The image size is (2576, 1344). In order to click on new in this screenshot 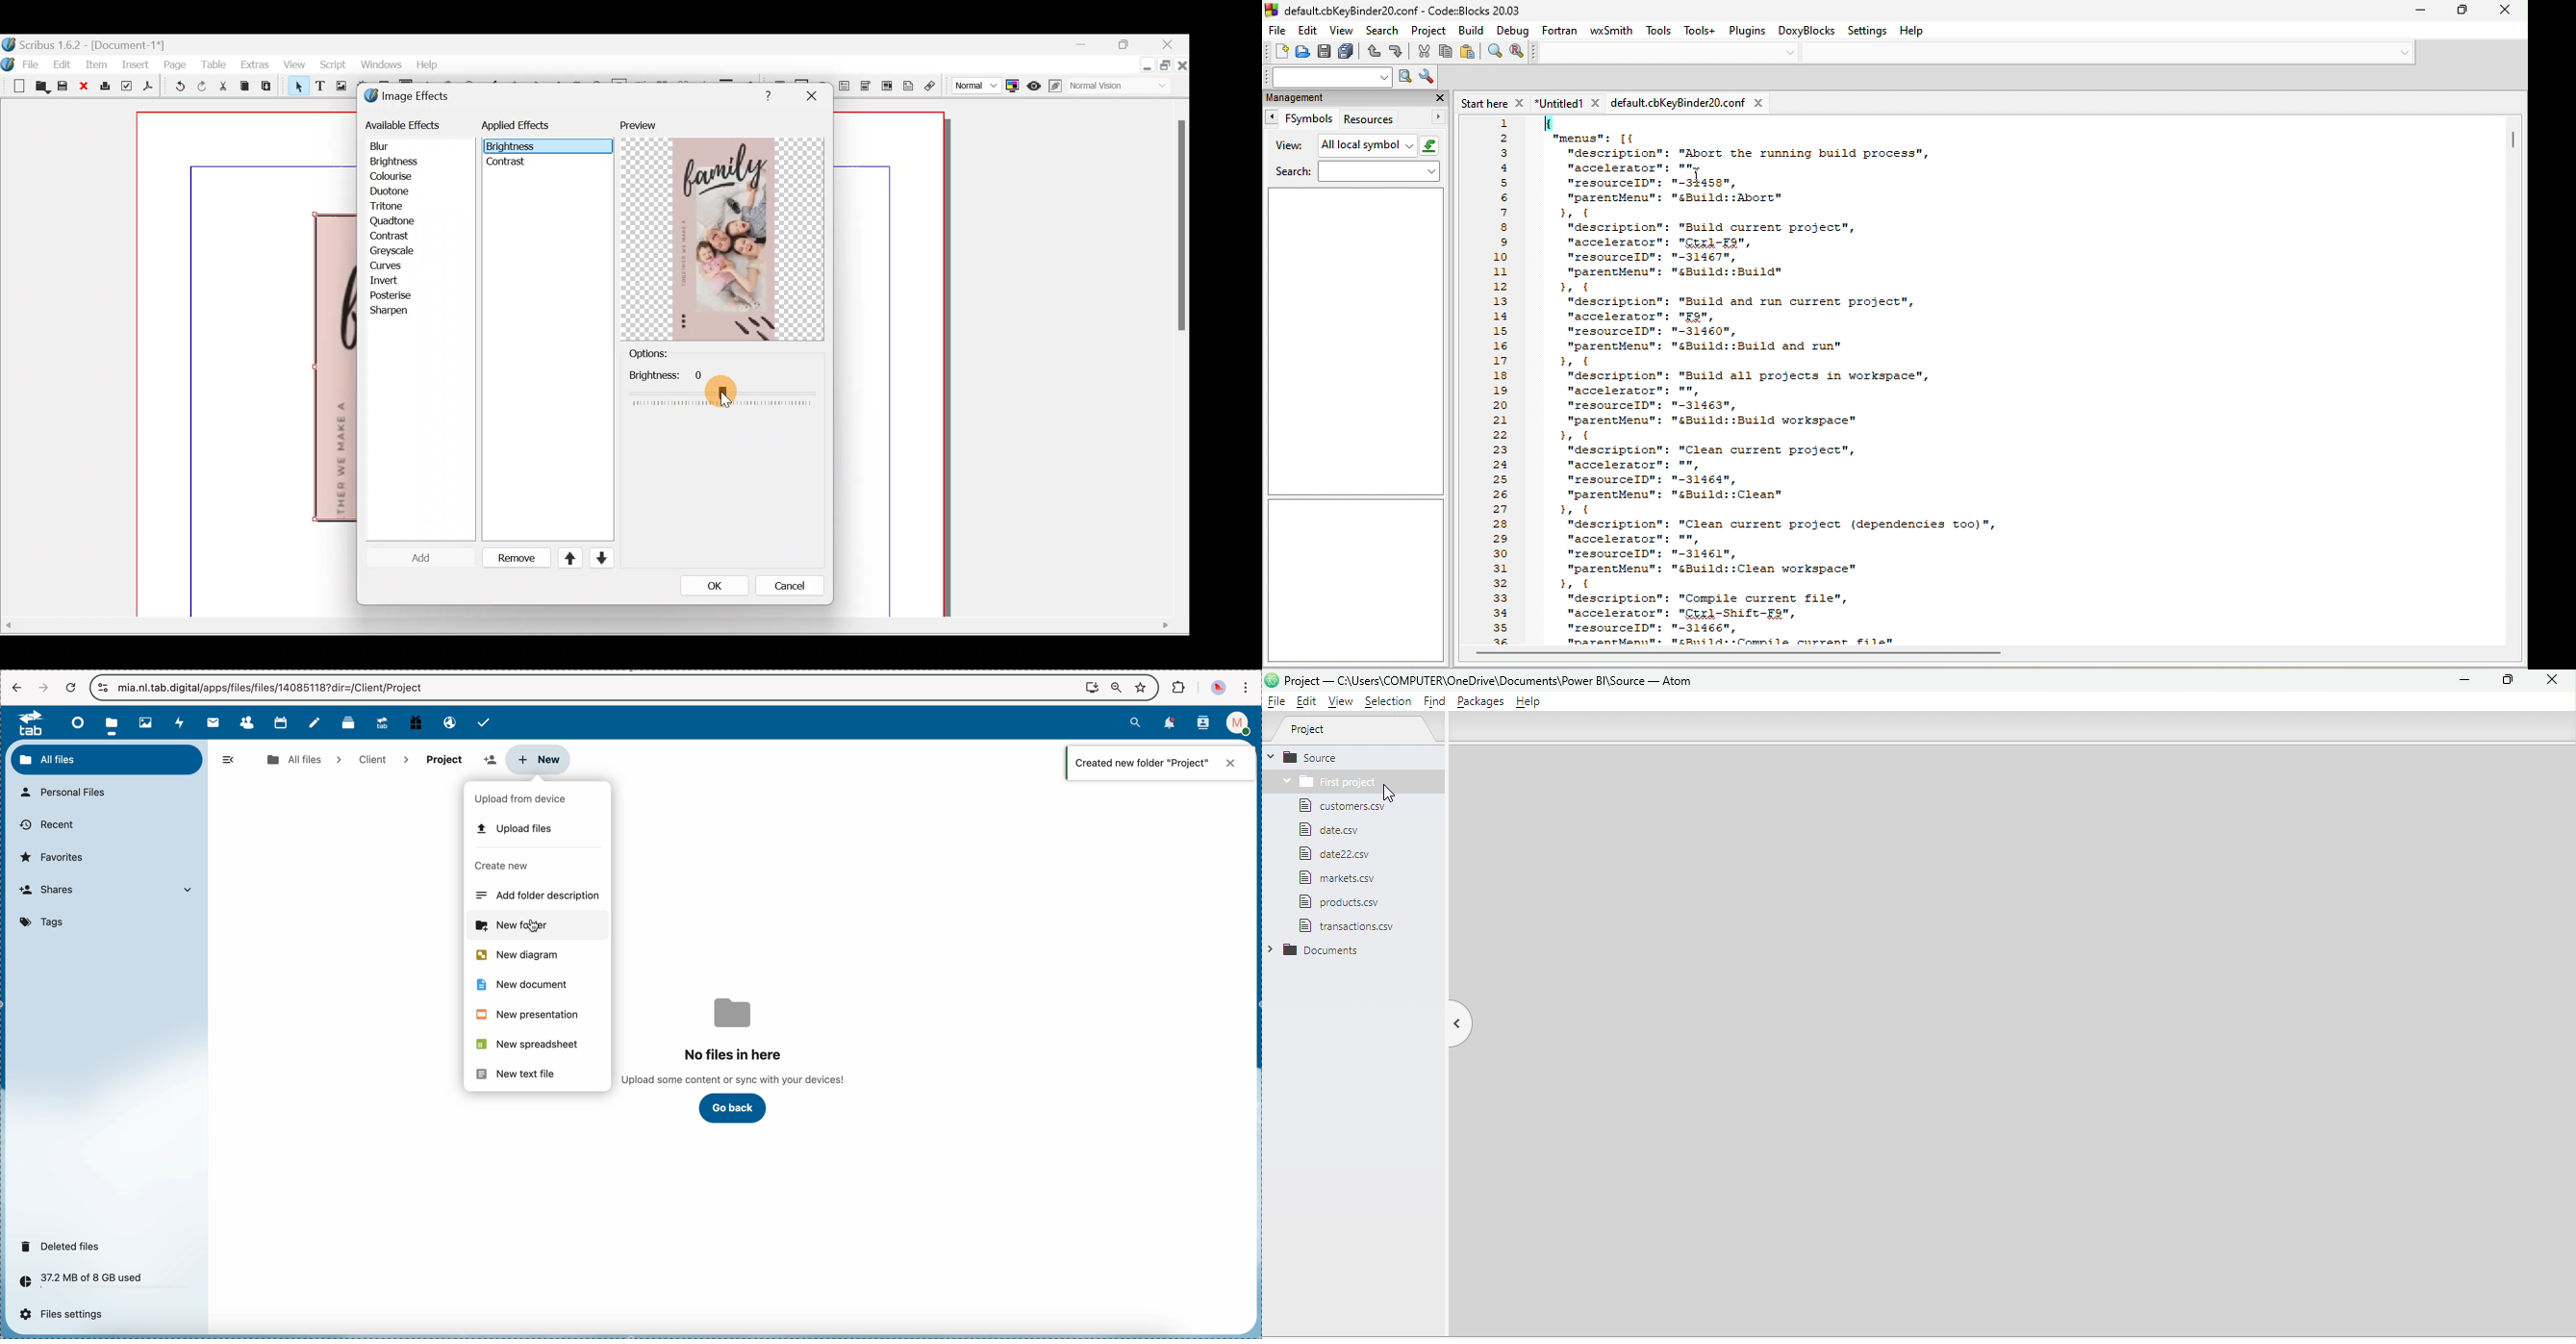, I will do `click(1277, 53)`.